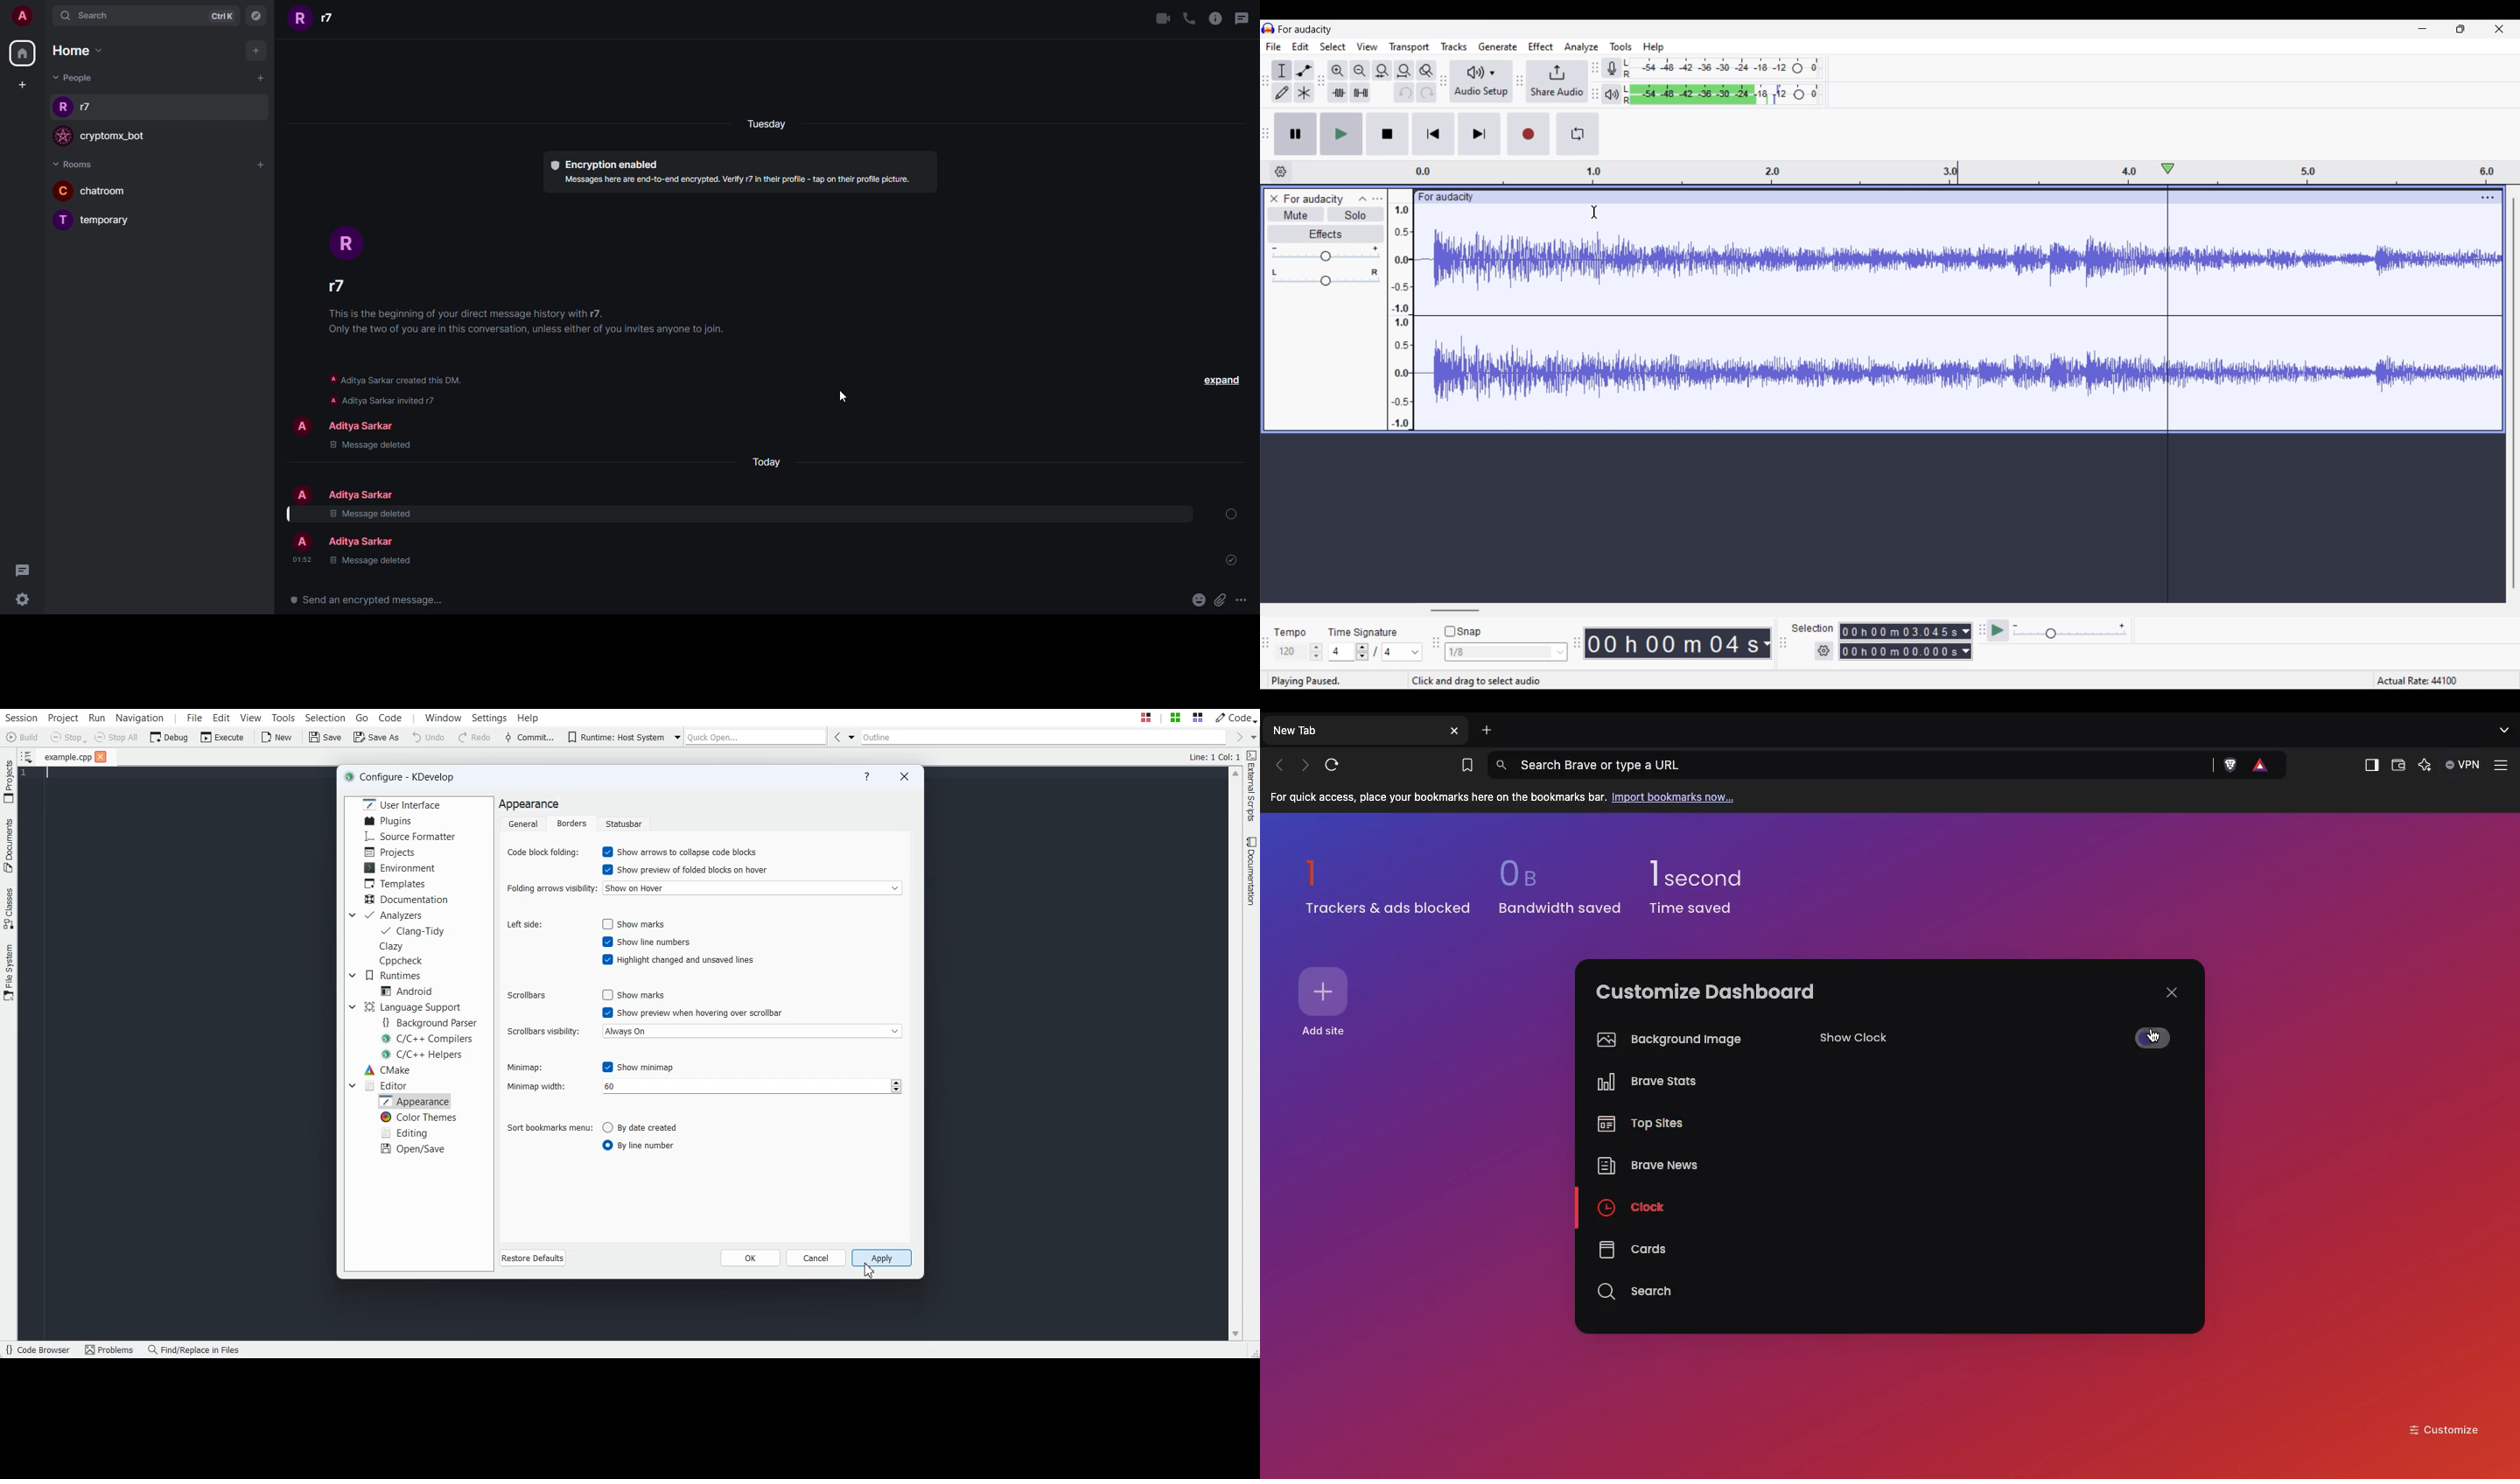 The height and width of the screenshot is (1484, 2520). I want to click on Snap options, so click(1507, 652).